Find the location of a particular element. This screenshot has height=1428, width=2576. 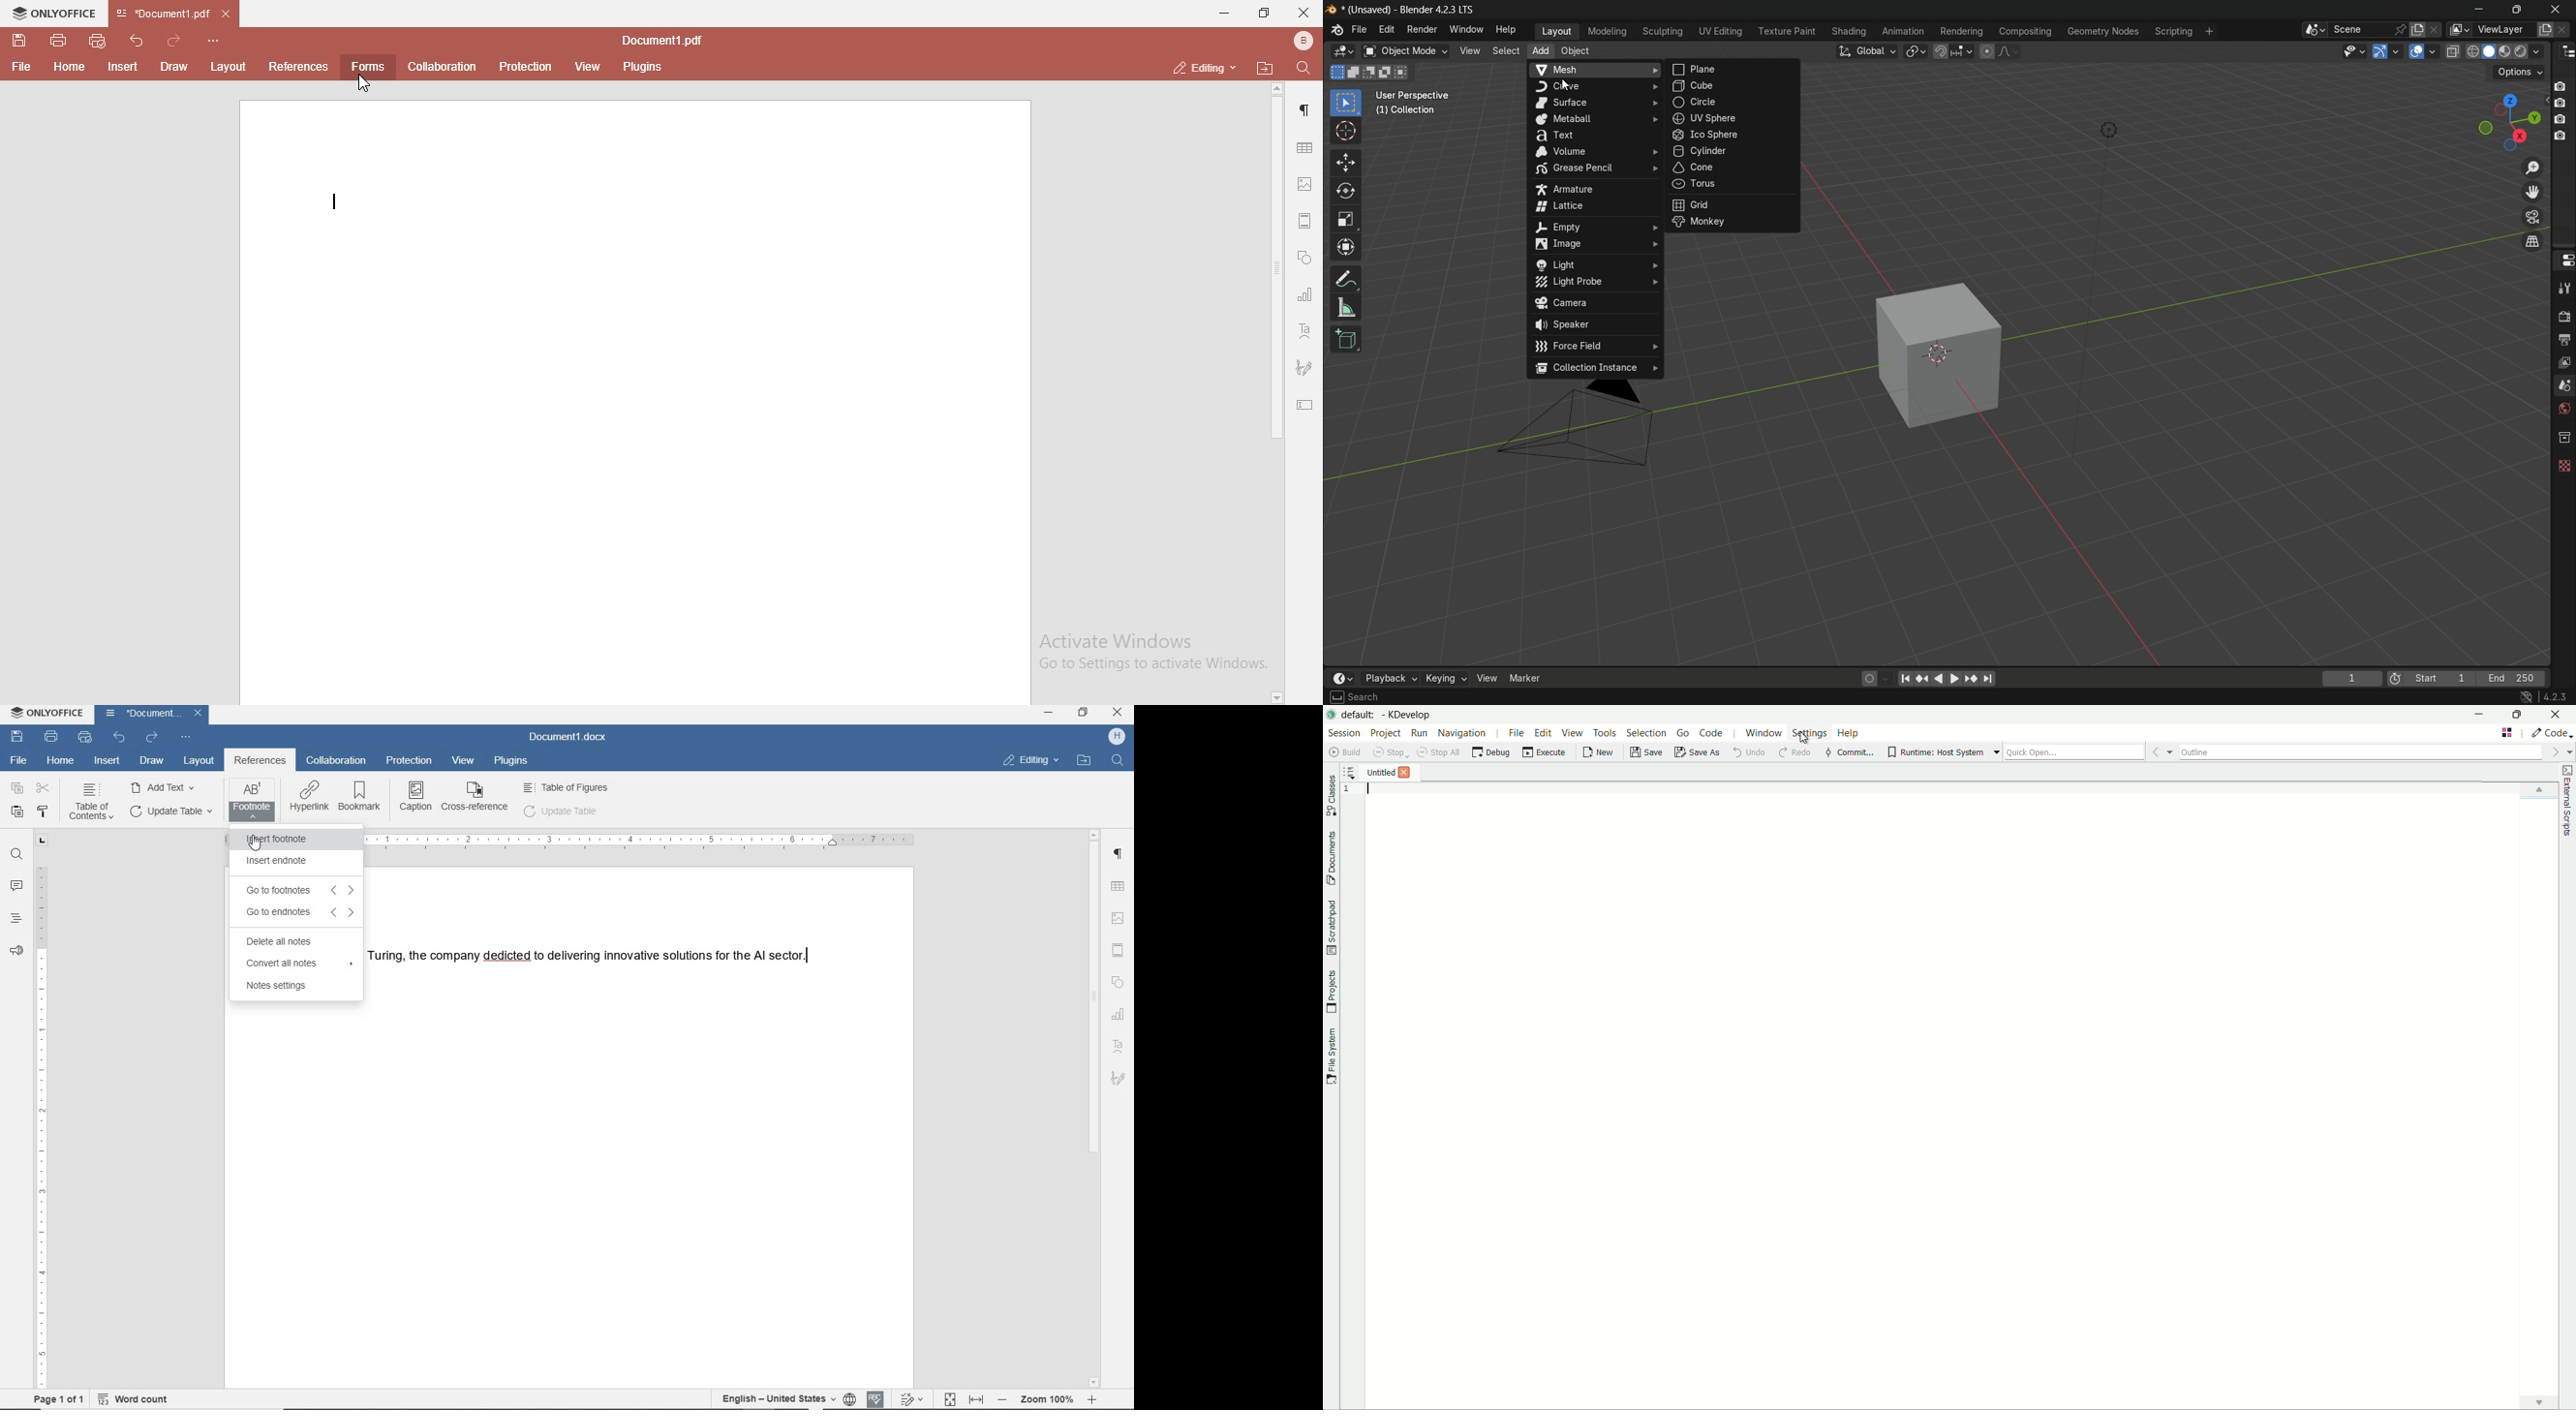

close app is located at coordinates (2556, 10).